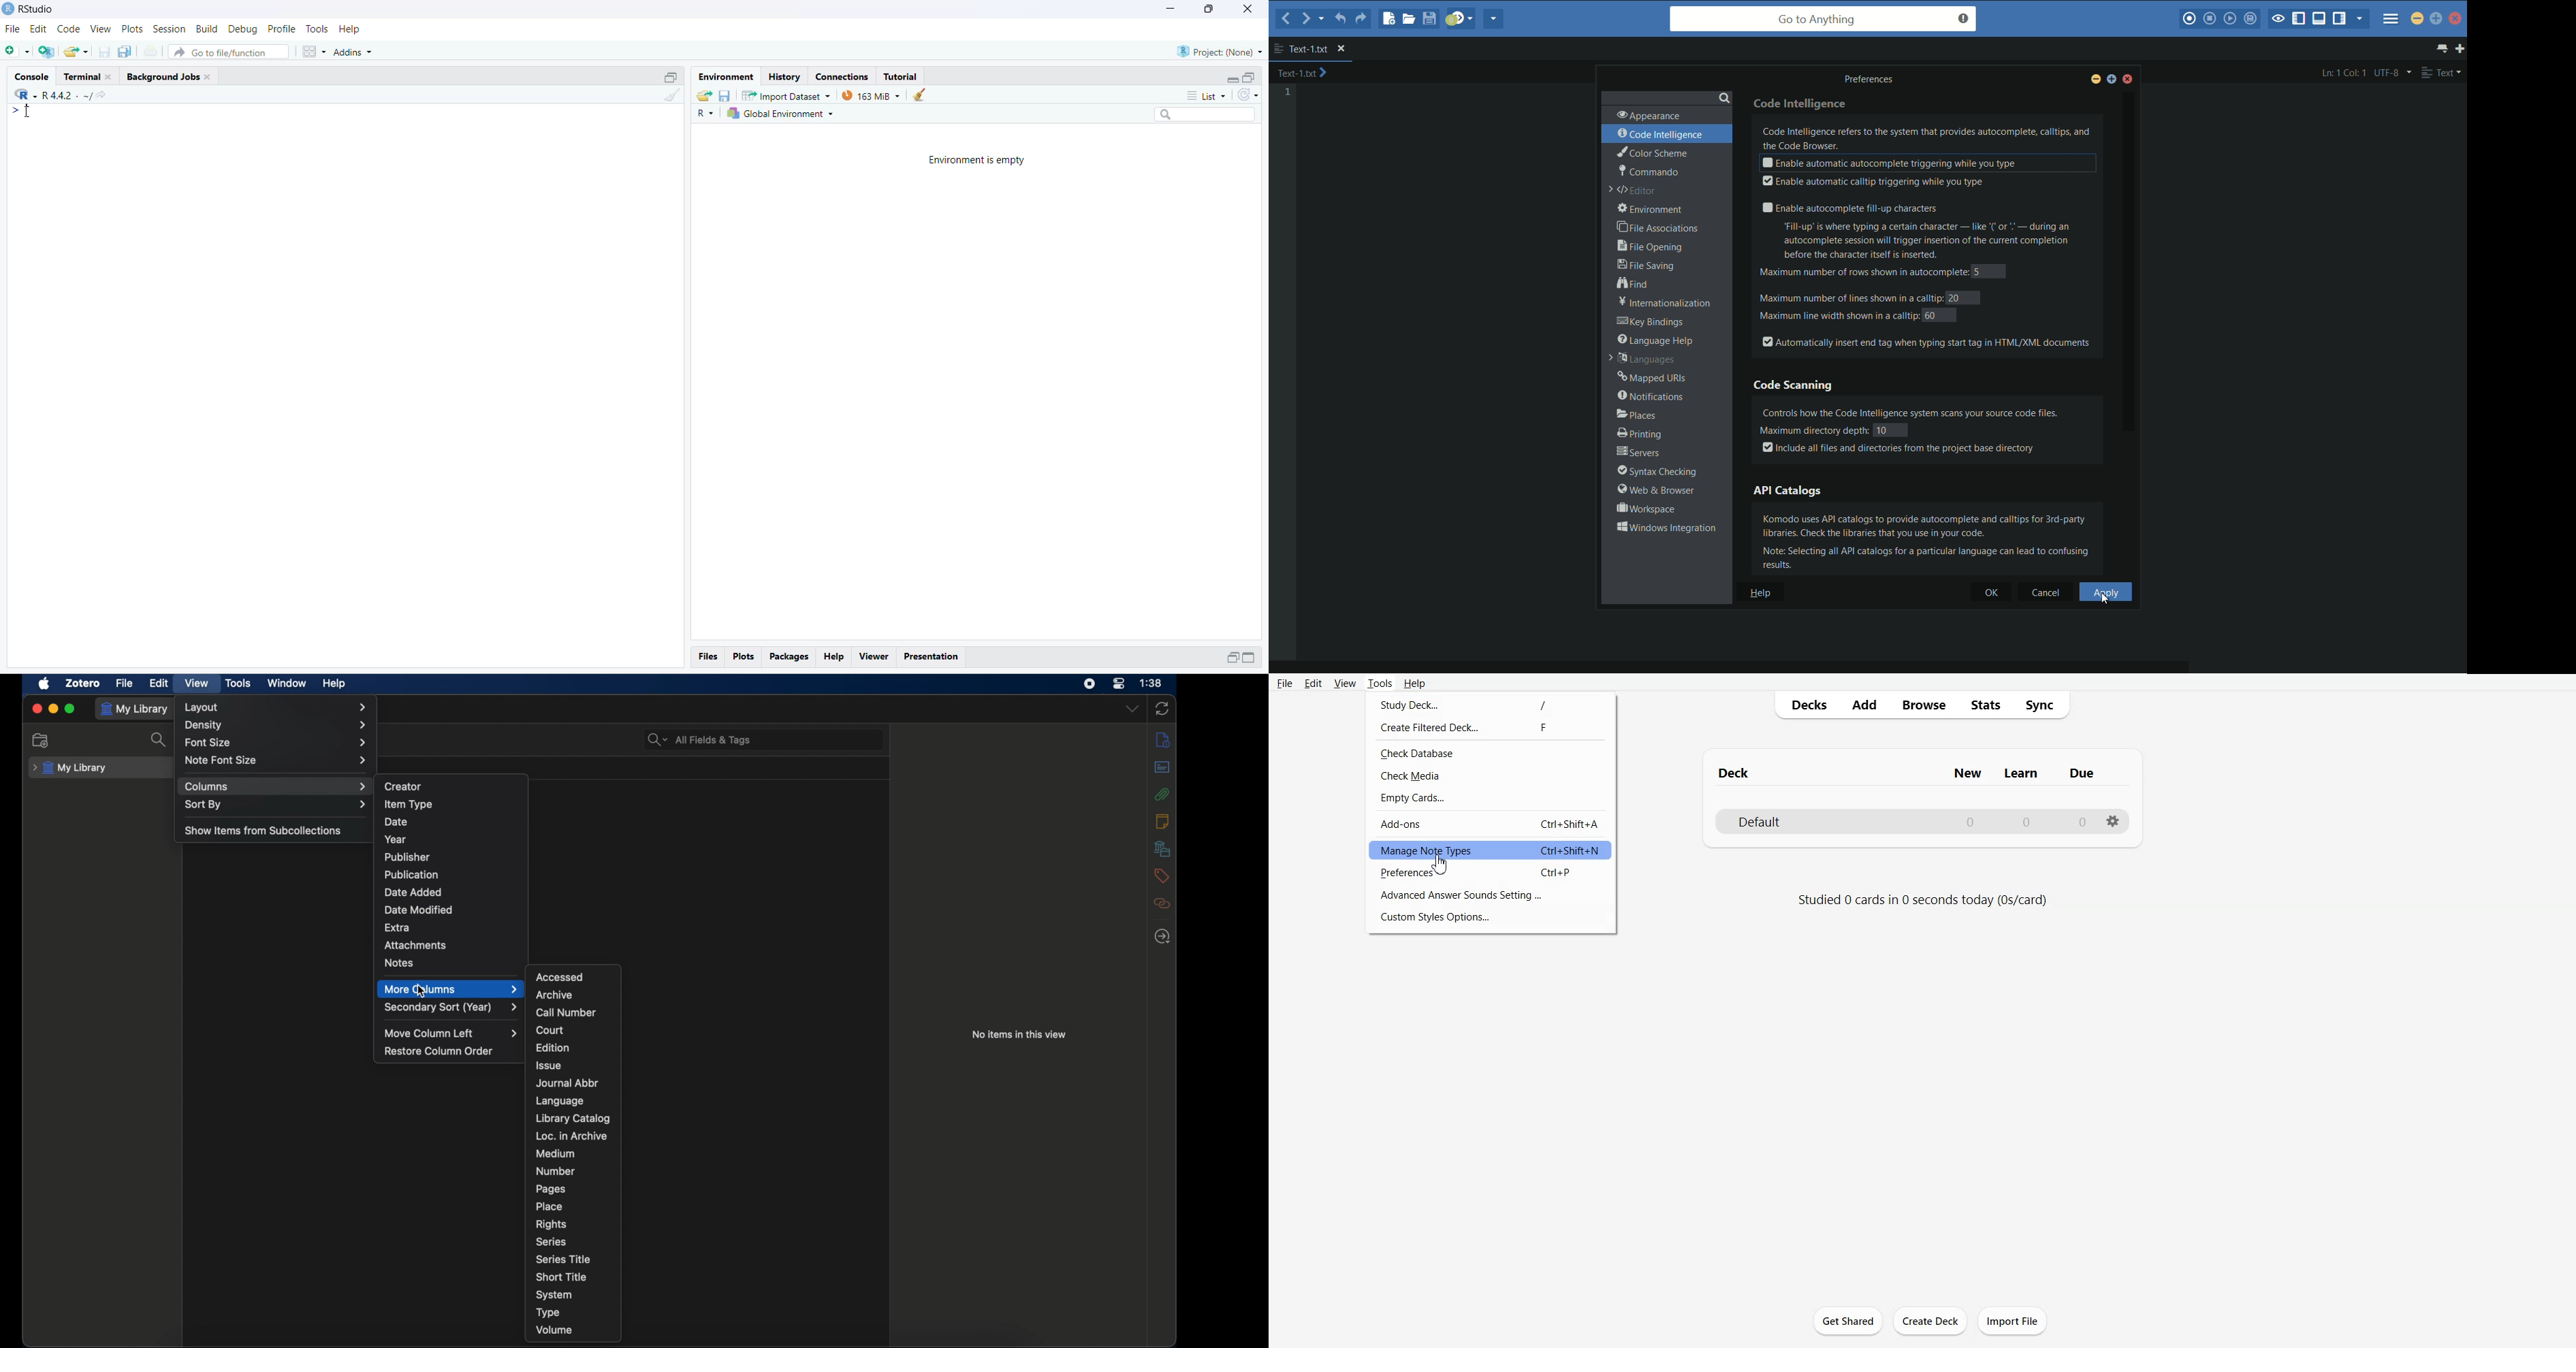 The height and width of the screenshot is (1372, 2576). I want to click on save current document, so click(104, 52).